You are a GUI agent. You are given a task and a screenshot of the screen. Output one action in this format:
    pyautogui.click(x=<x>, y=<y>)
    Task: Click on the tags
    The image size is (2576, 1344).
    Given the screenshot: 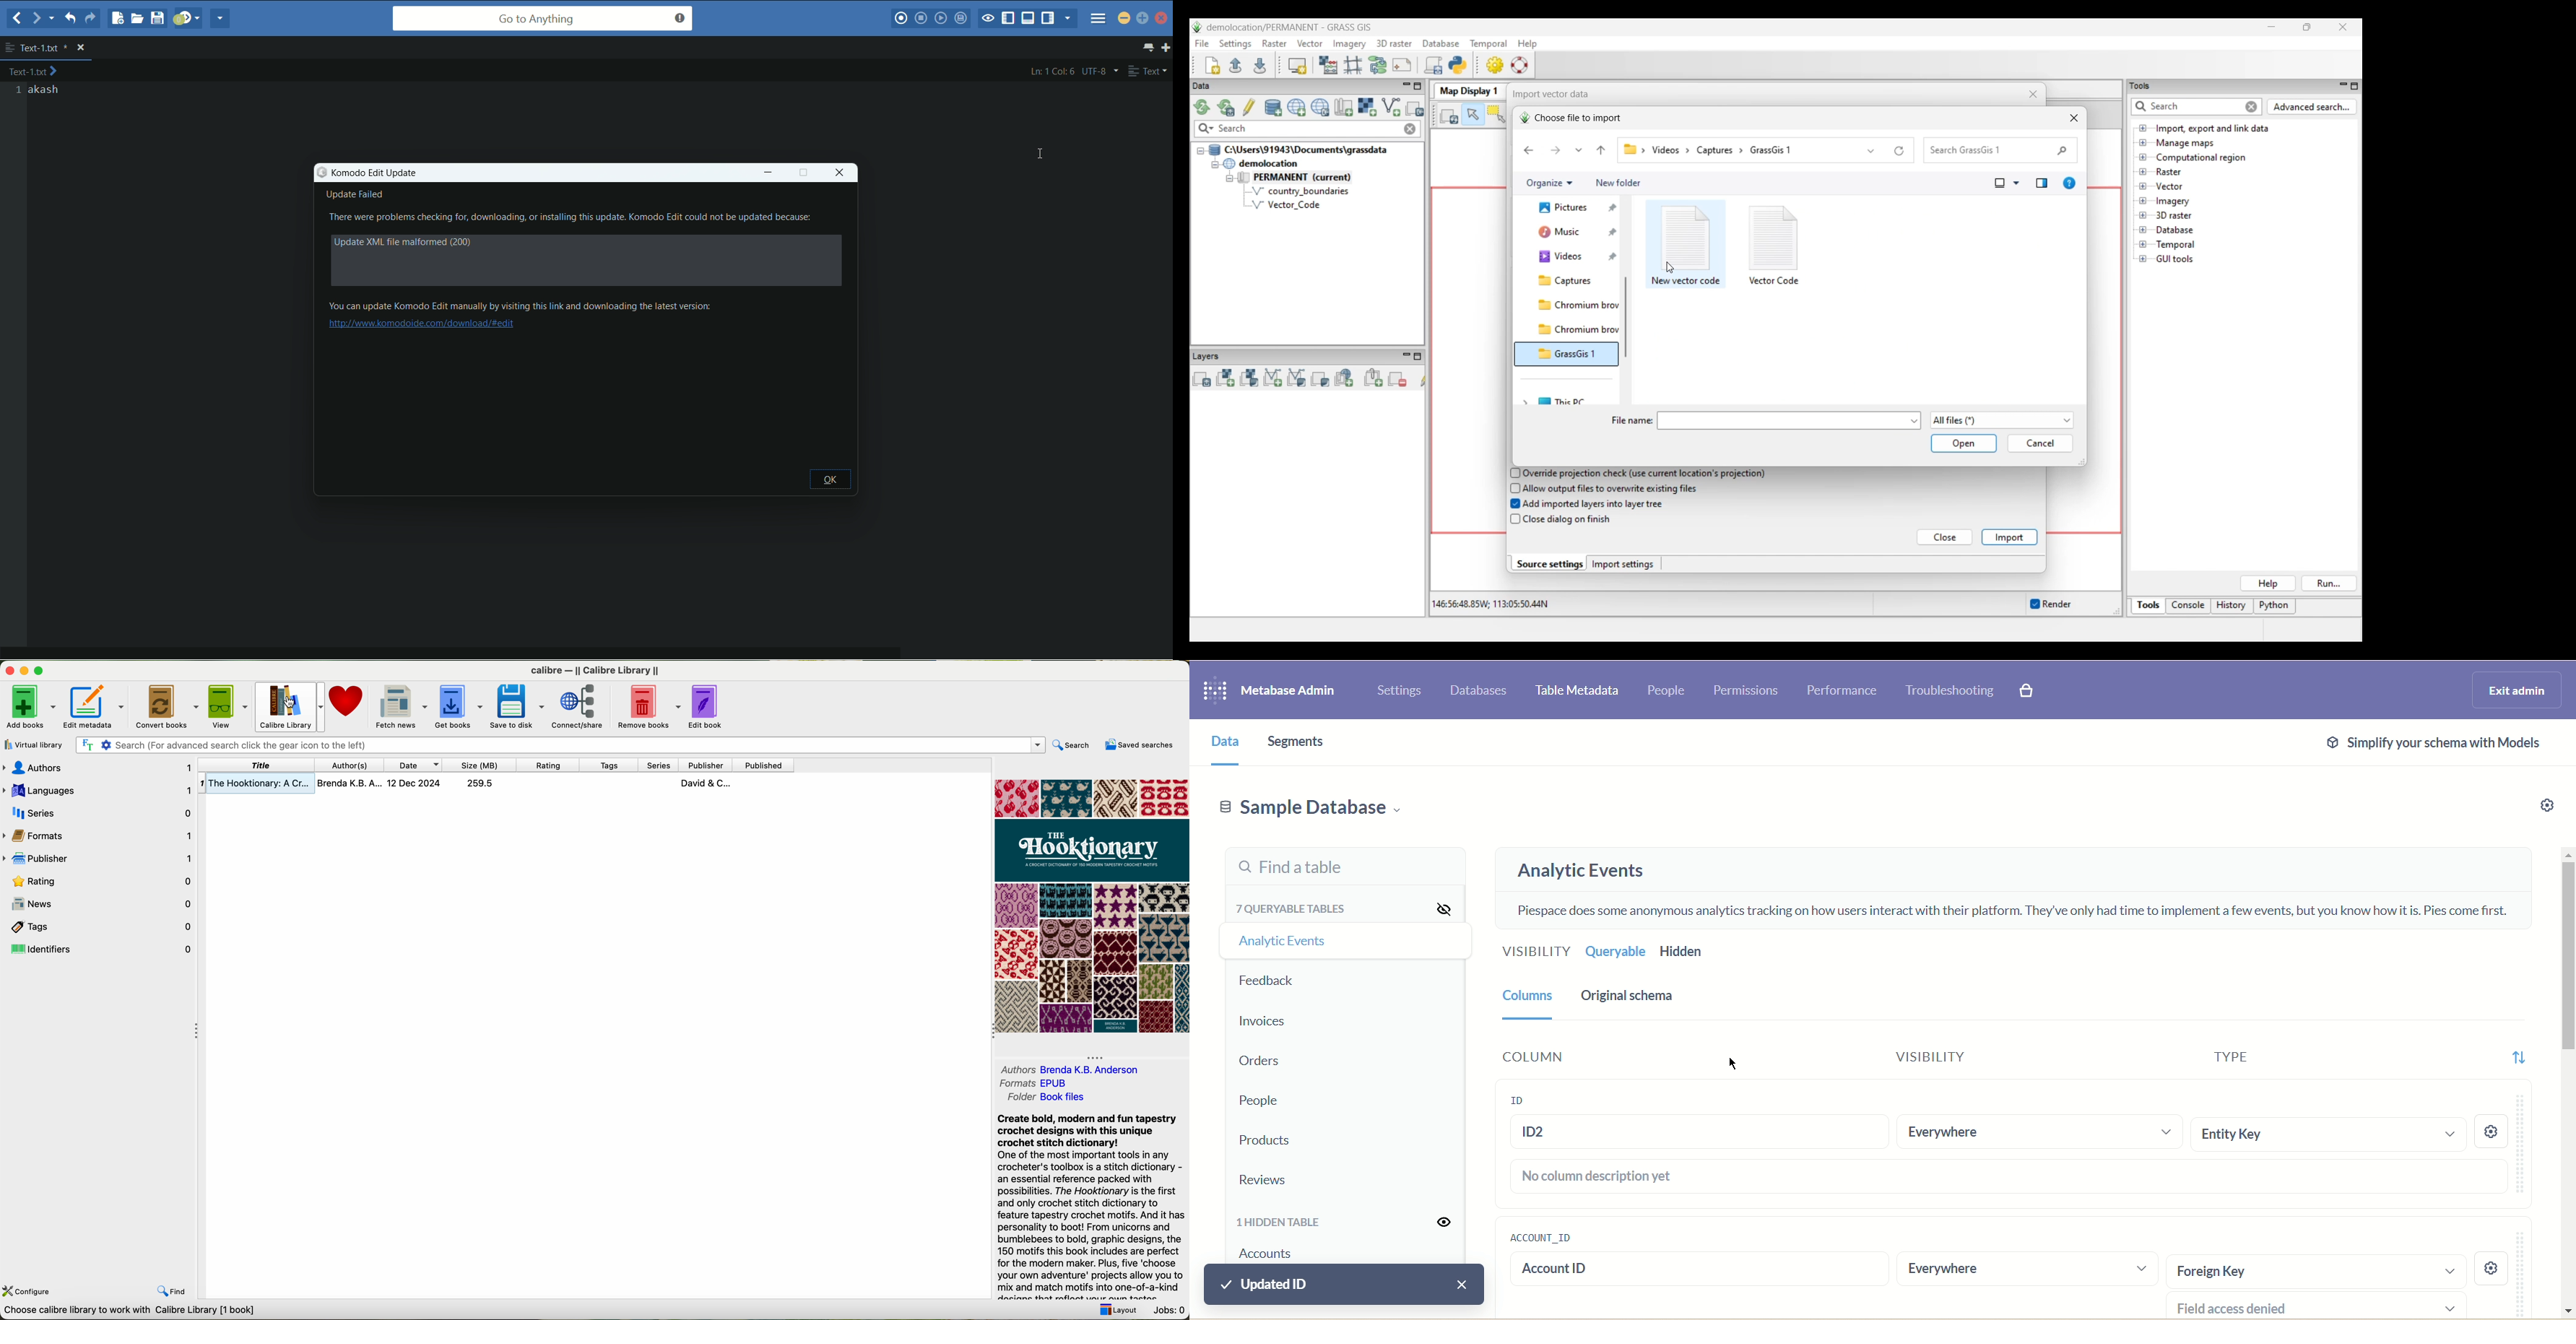 What is the action you would take?
    pyautogui.click(x=97, y=927)
    